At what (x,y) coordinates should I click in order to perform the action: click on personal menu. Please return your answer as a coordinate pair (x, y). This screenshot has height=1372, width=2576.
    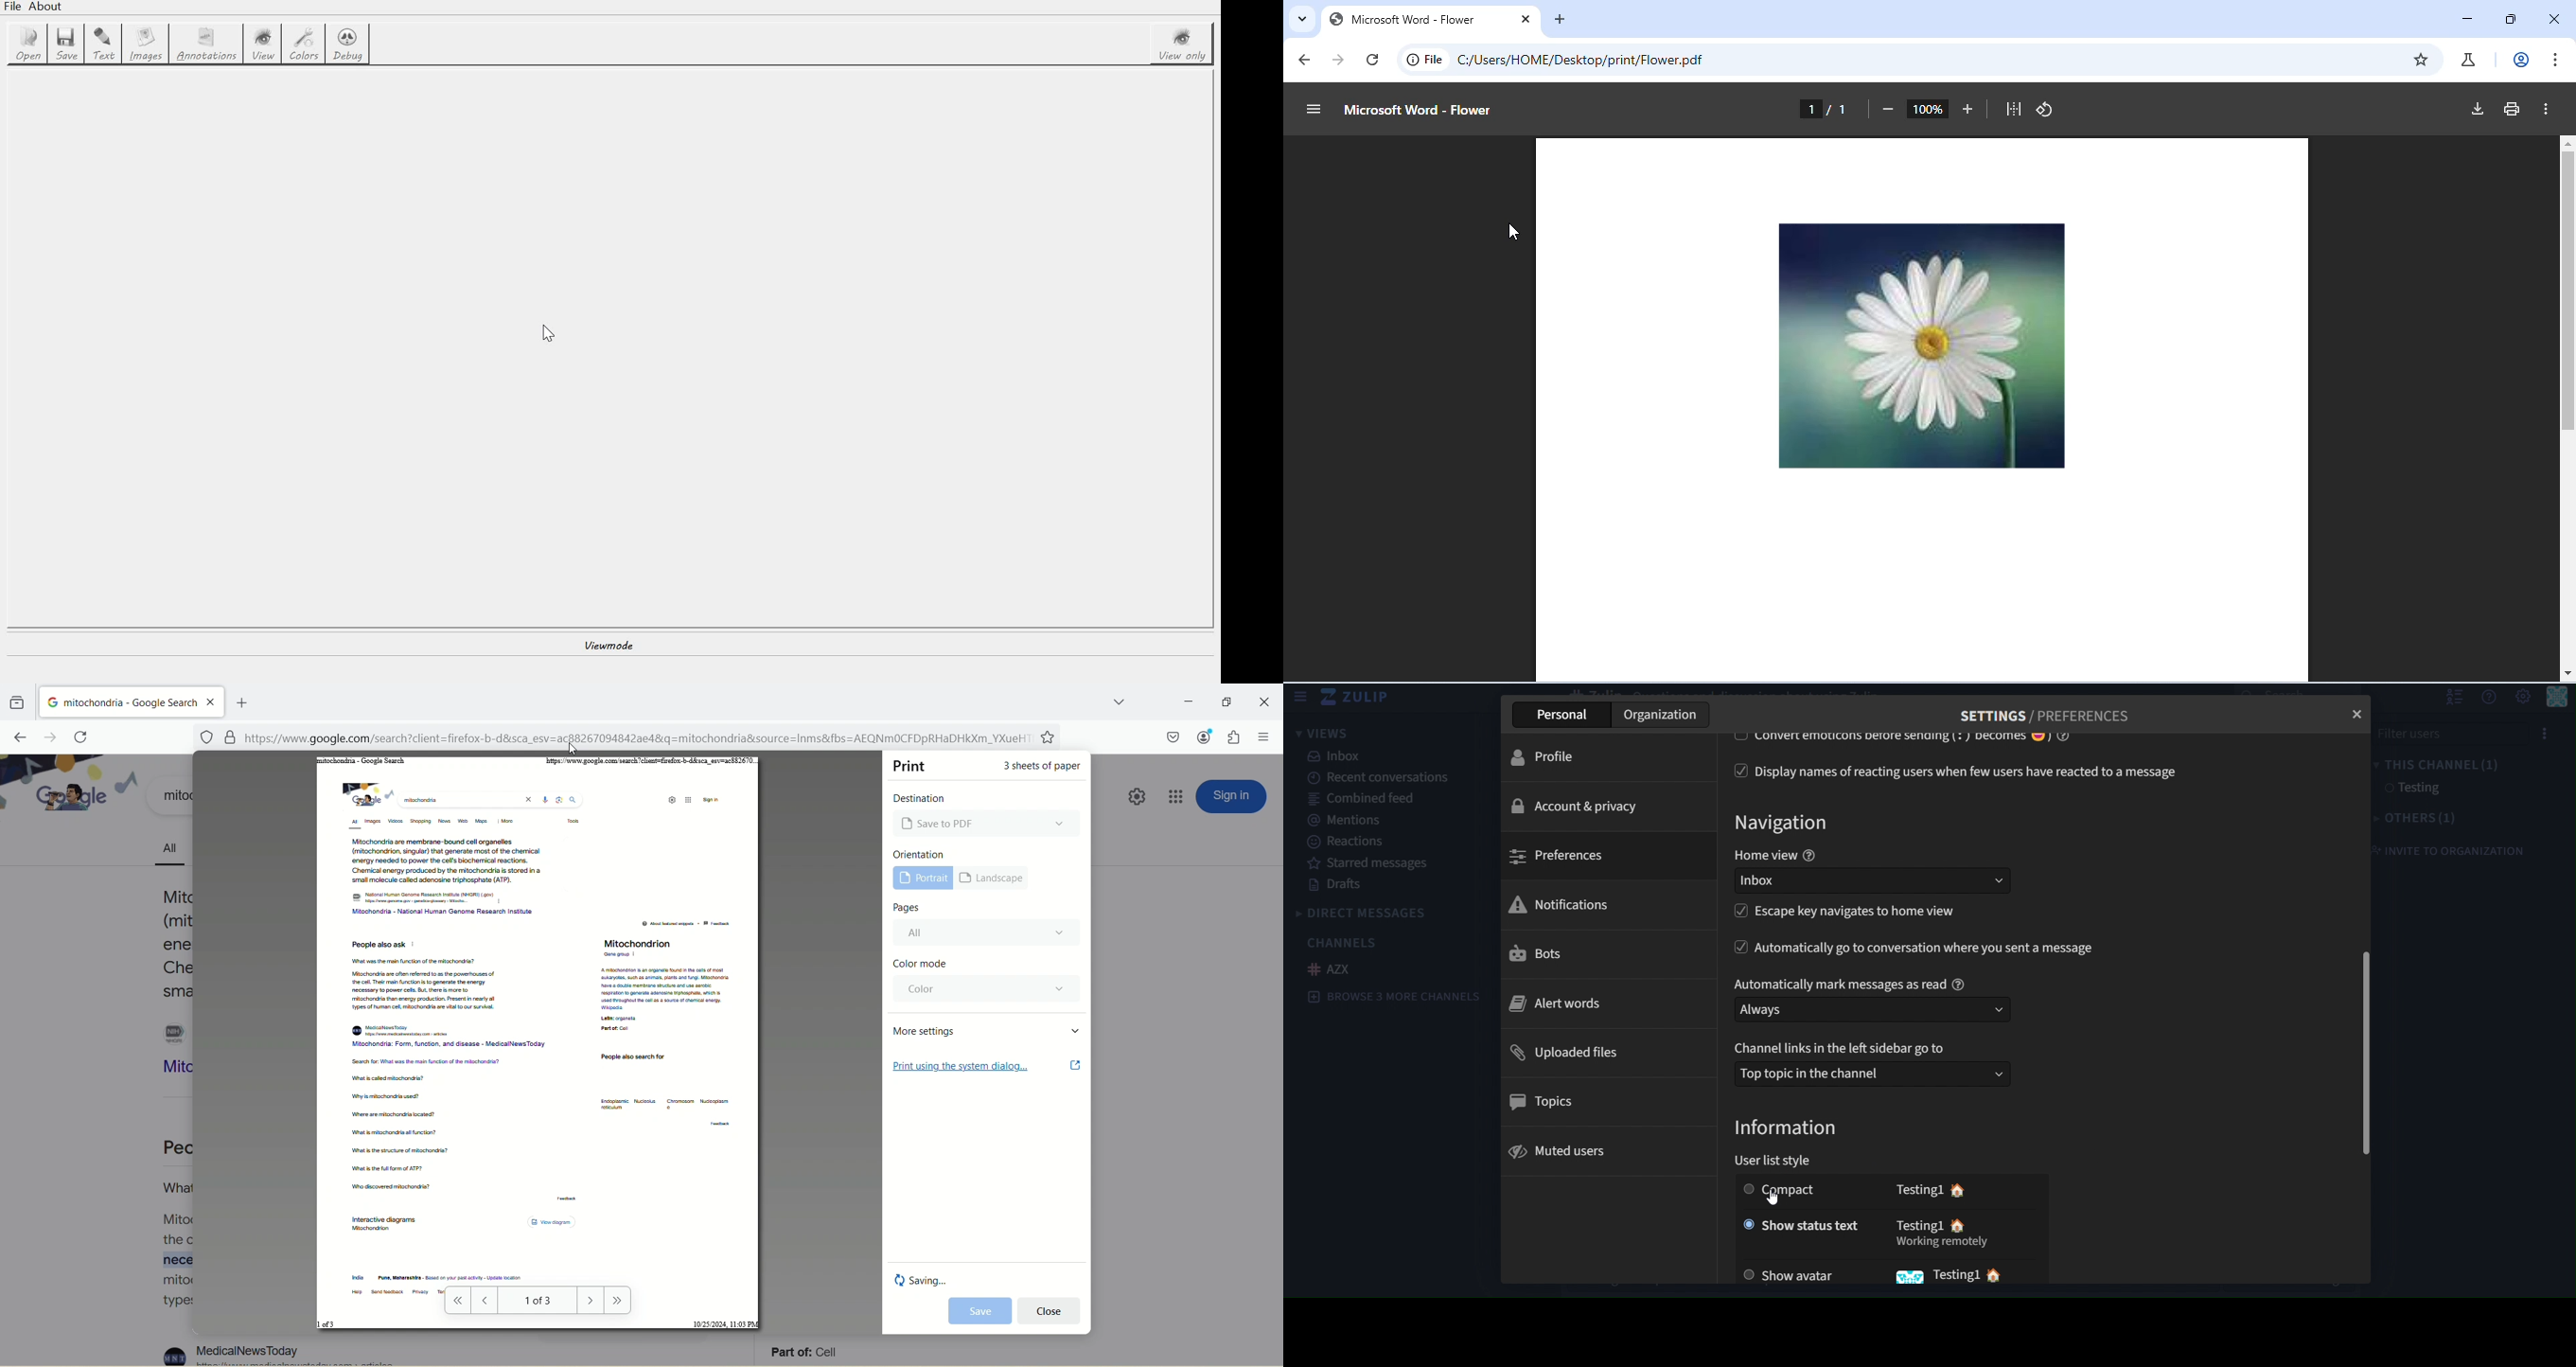
    Looking at the image, I should click on (2556, 702).